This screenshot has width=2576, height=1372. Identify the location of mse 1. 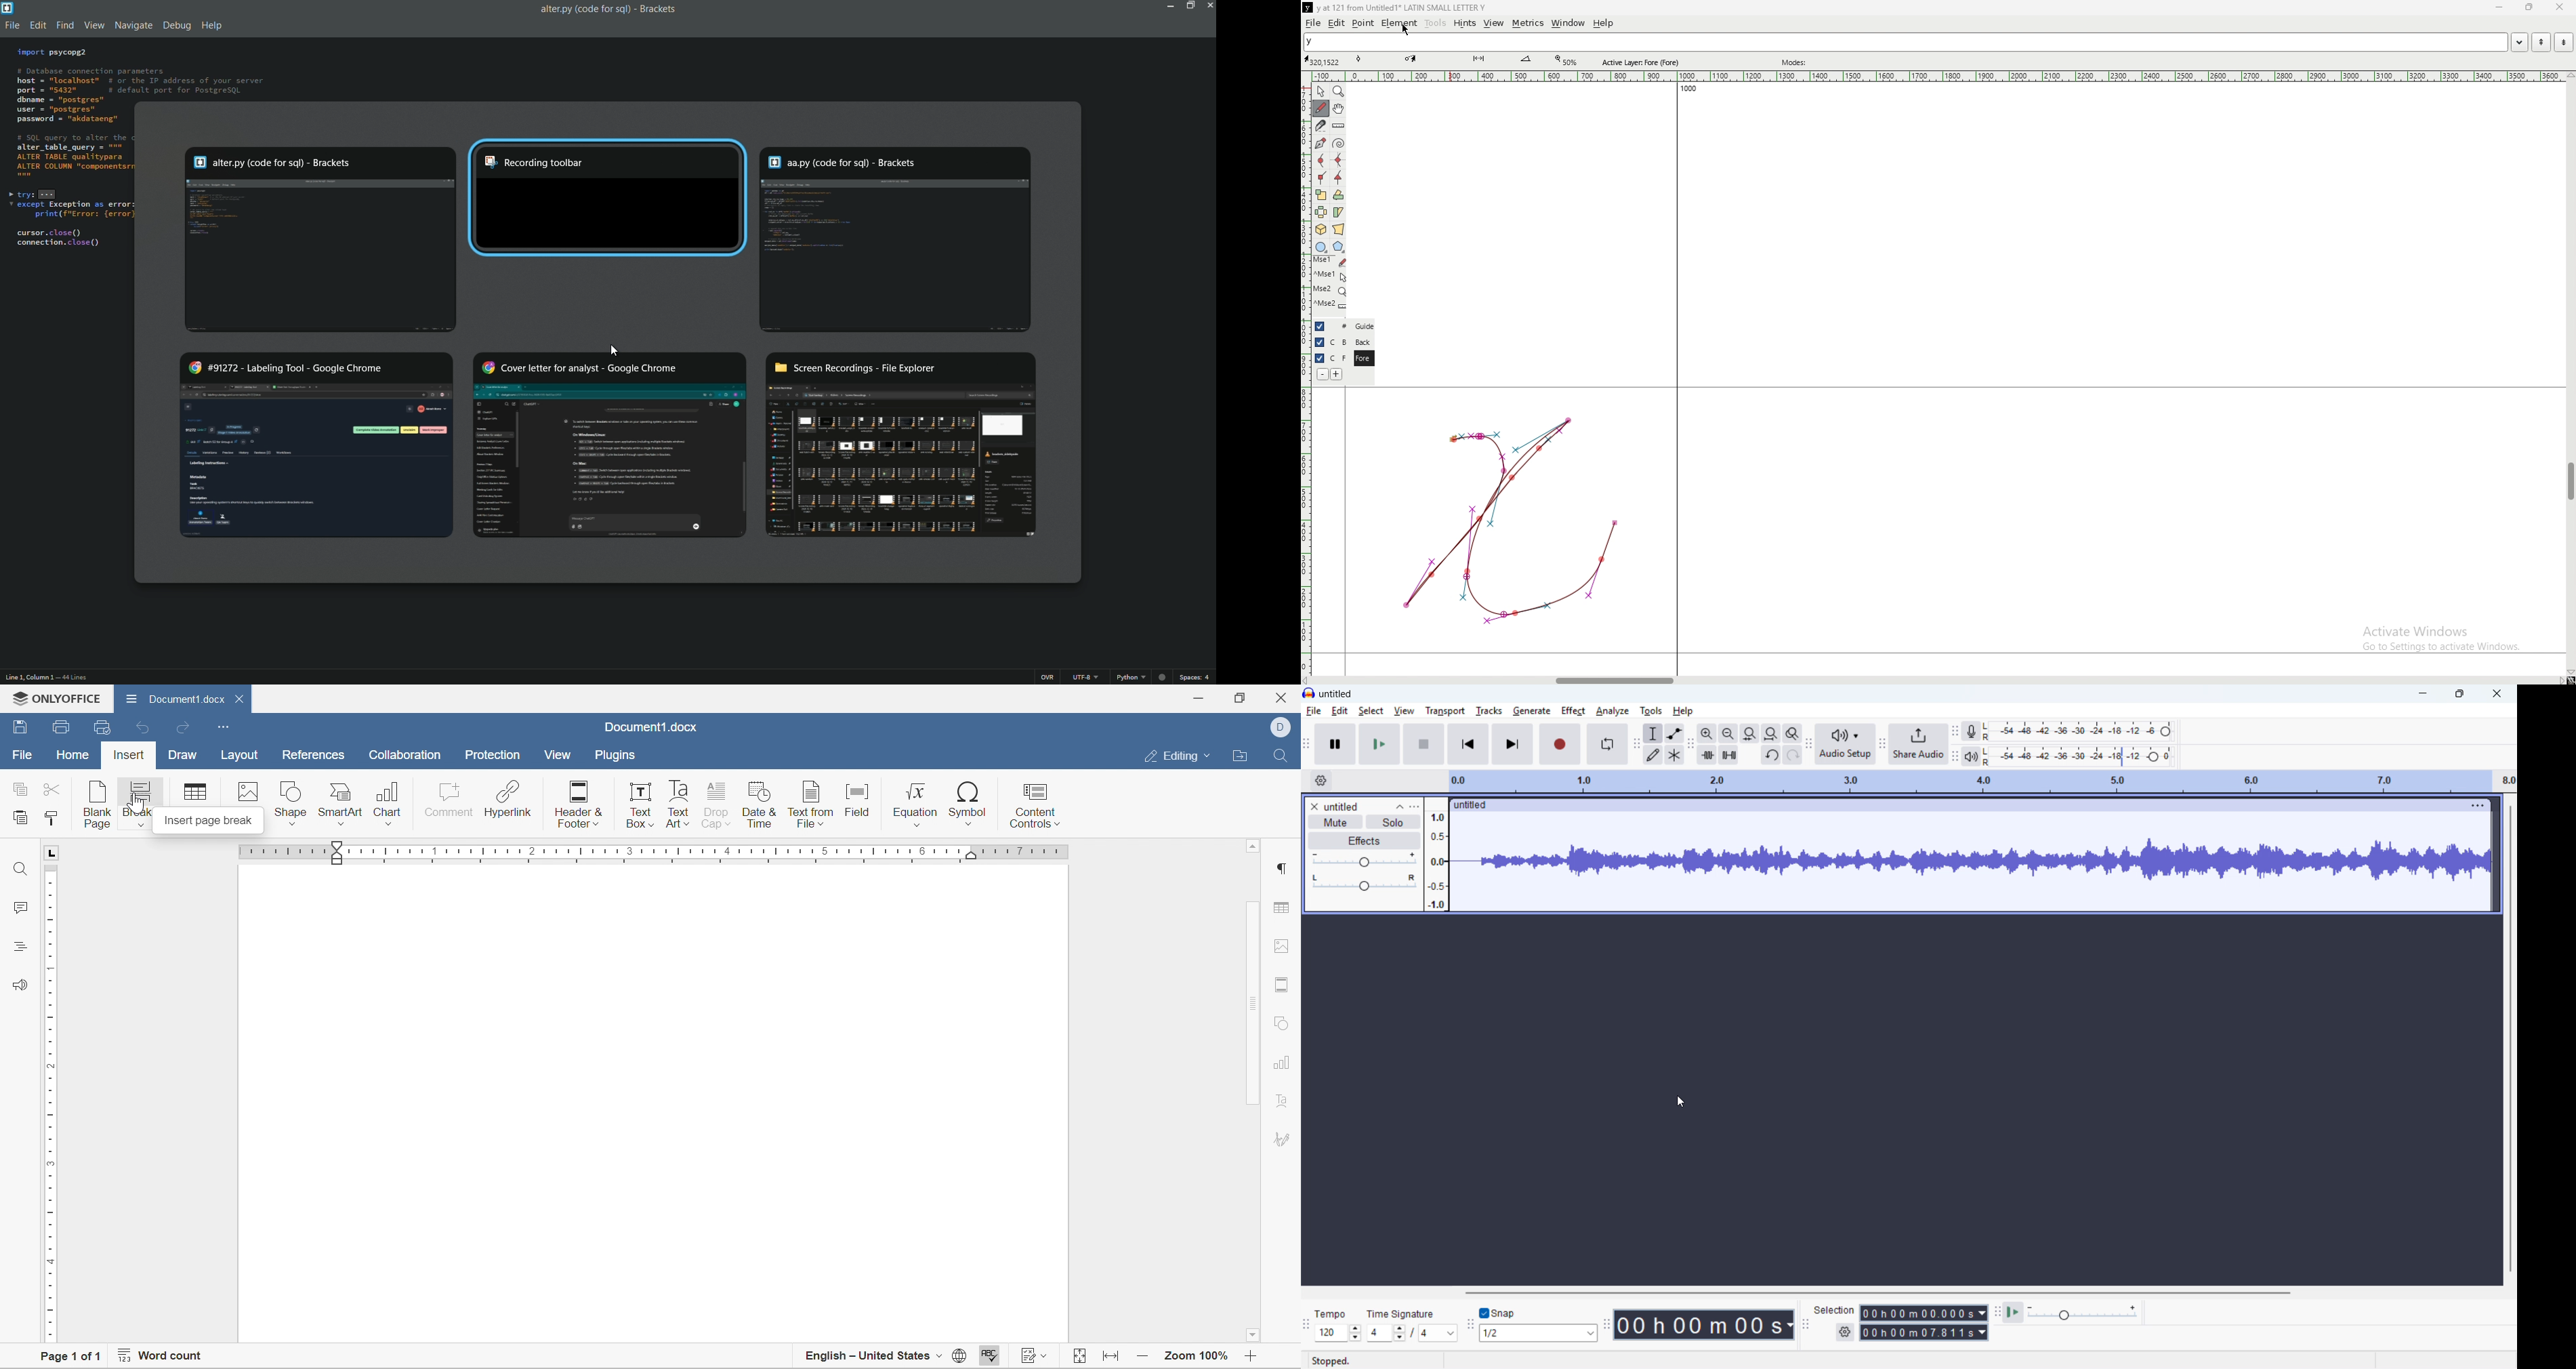
(1329, 261).